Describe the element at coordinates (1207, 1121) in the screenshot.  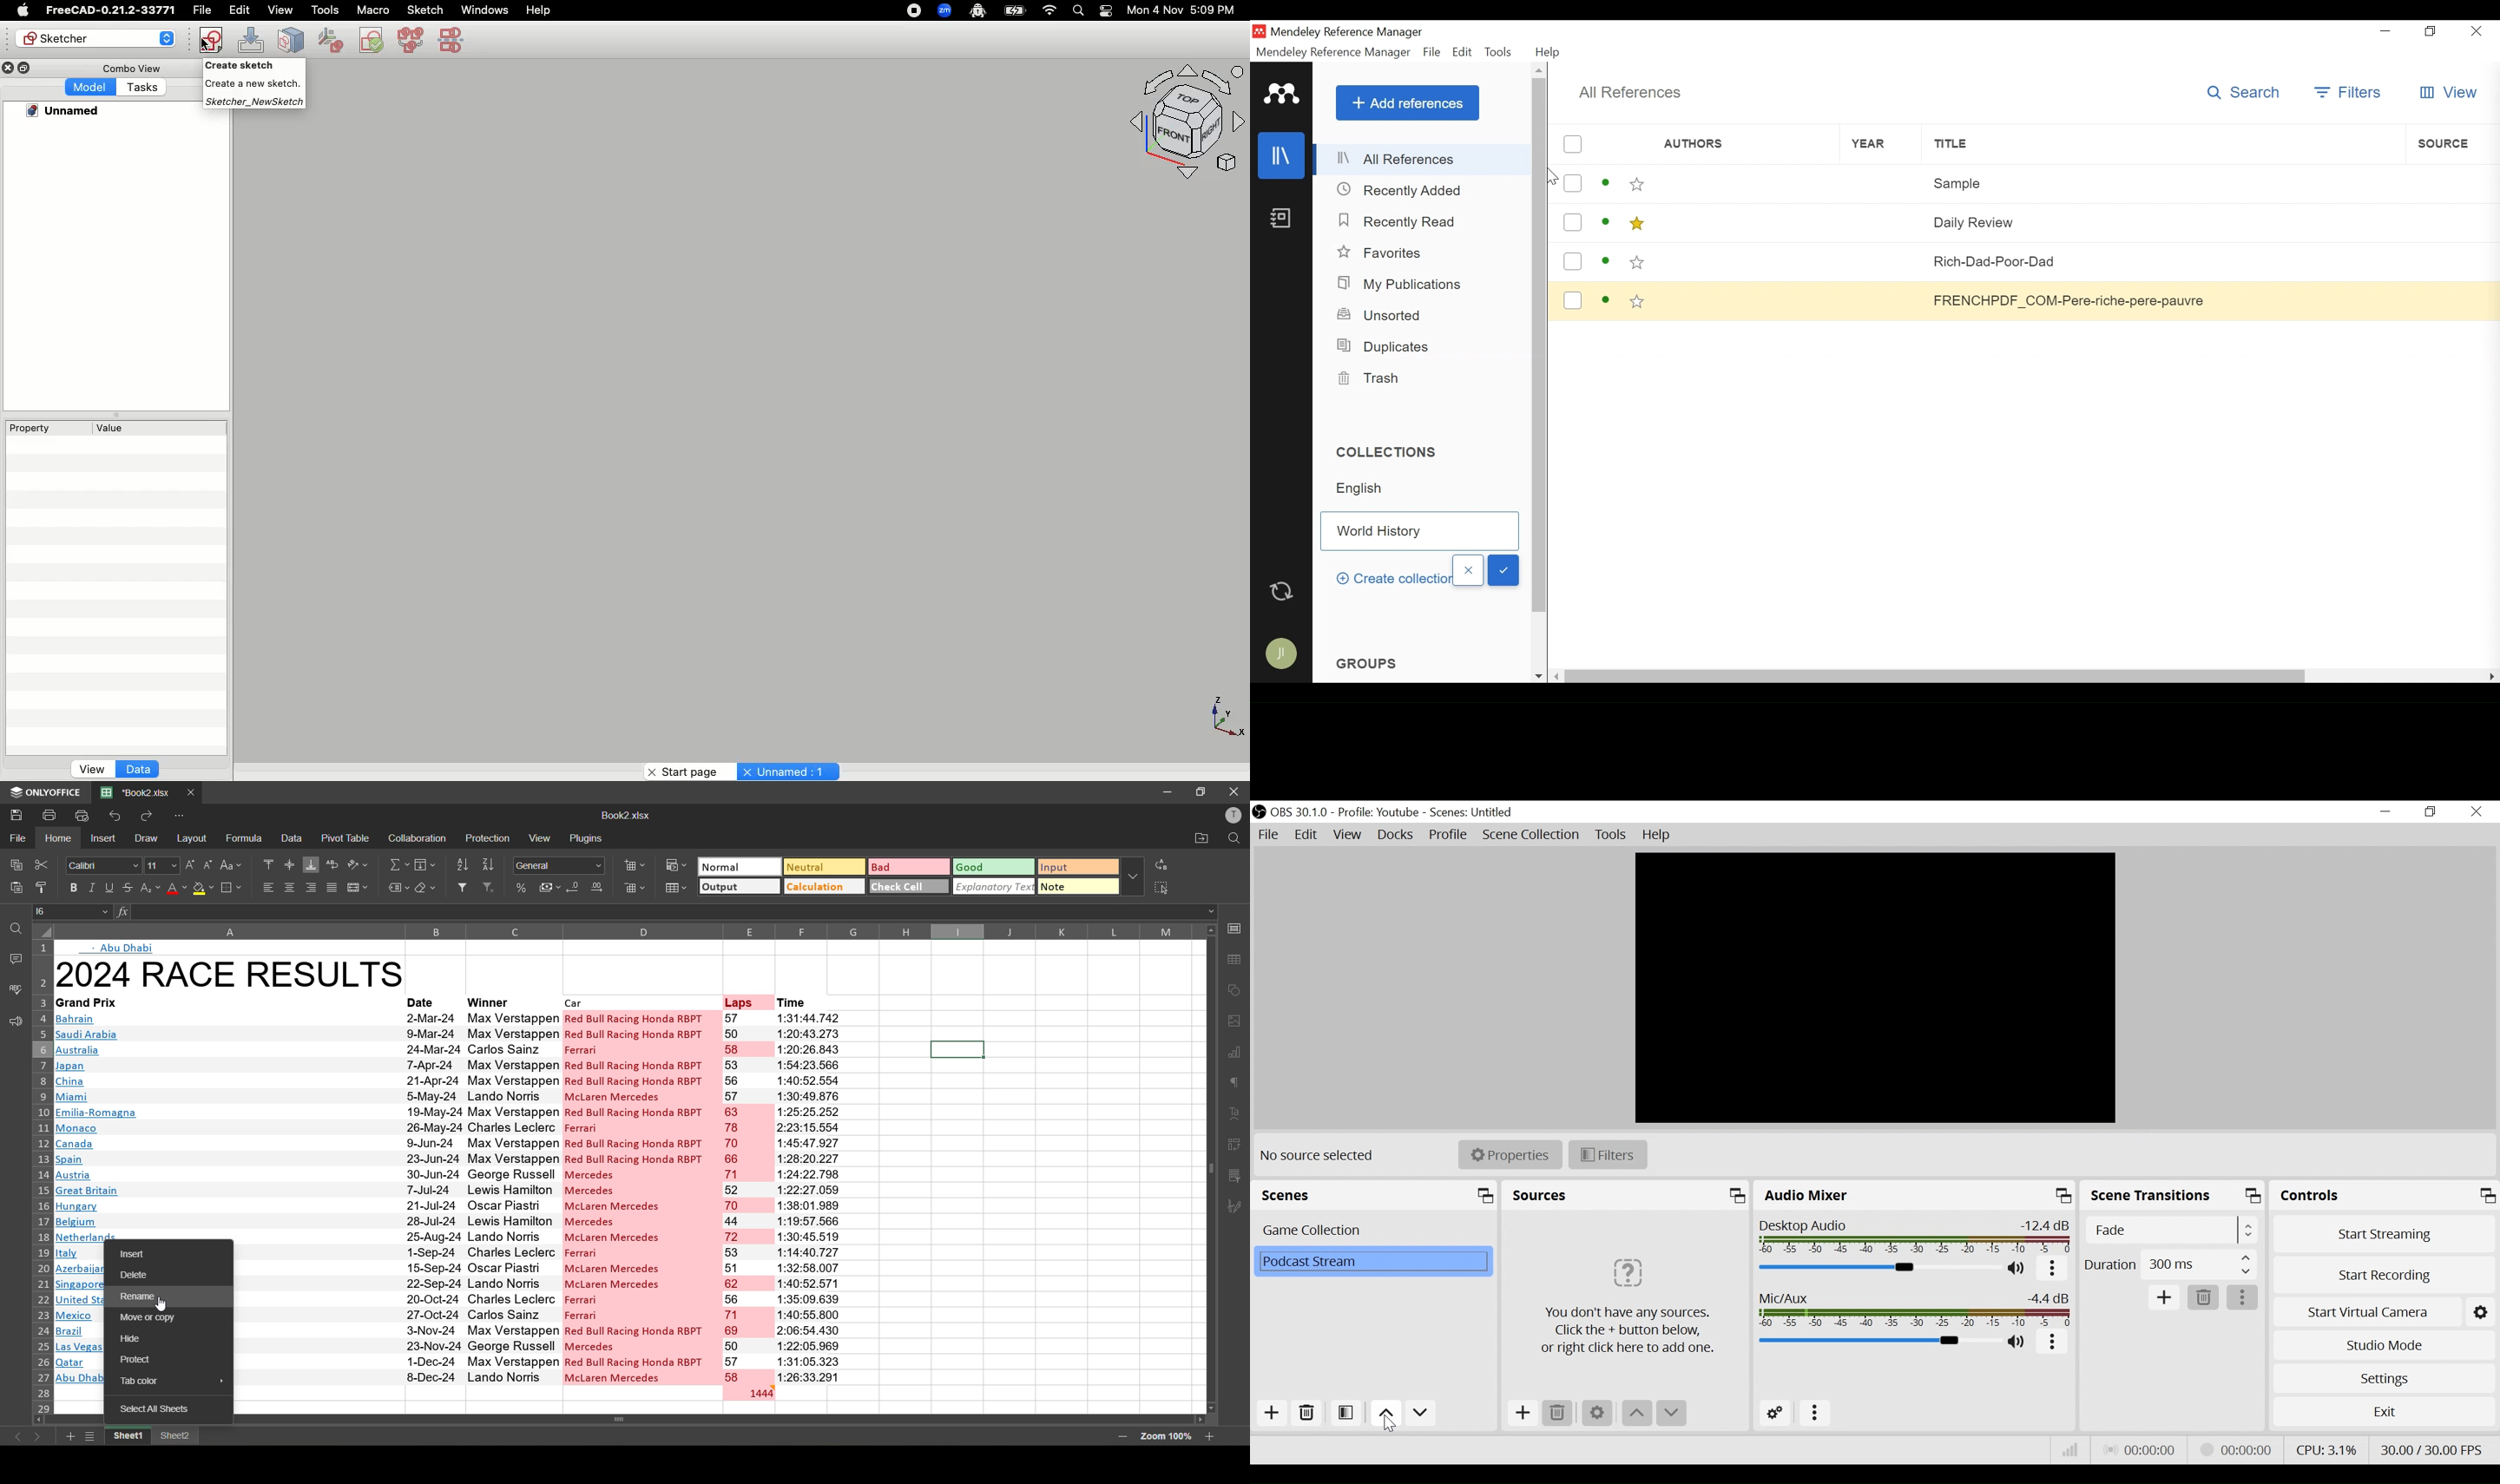
I see `scroll bar` at that location.